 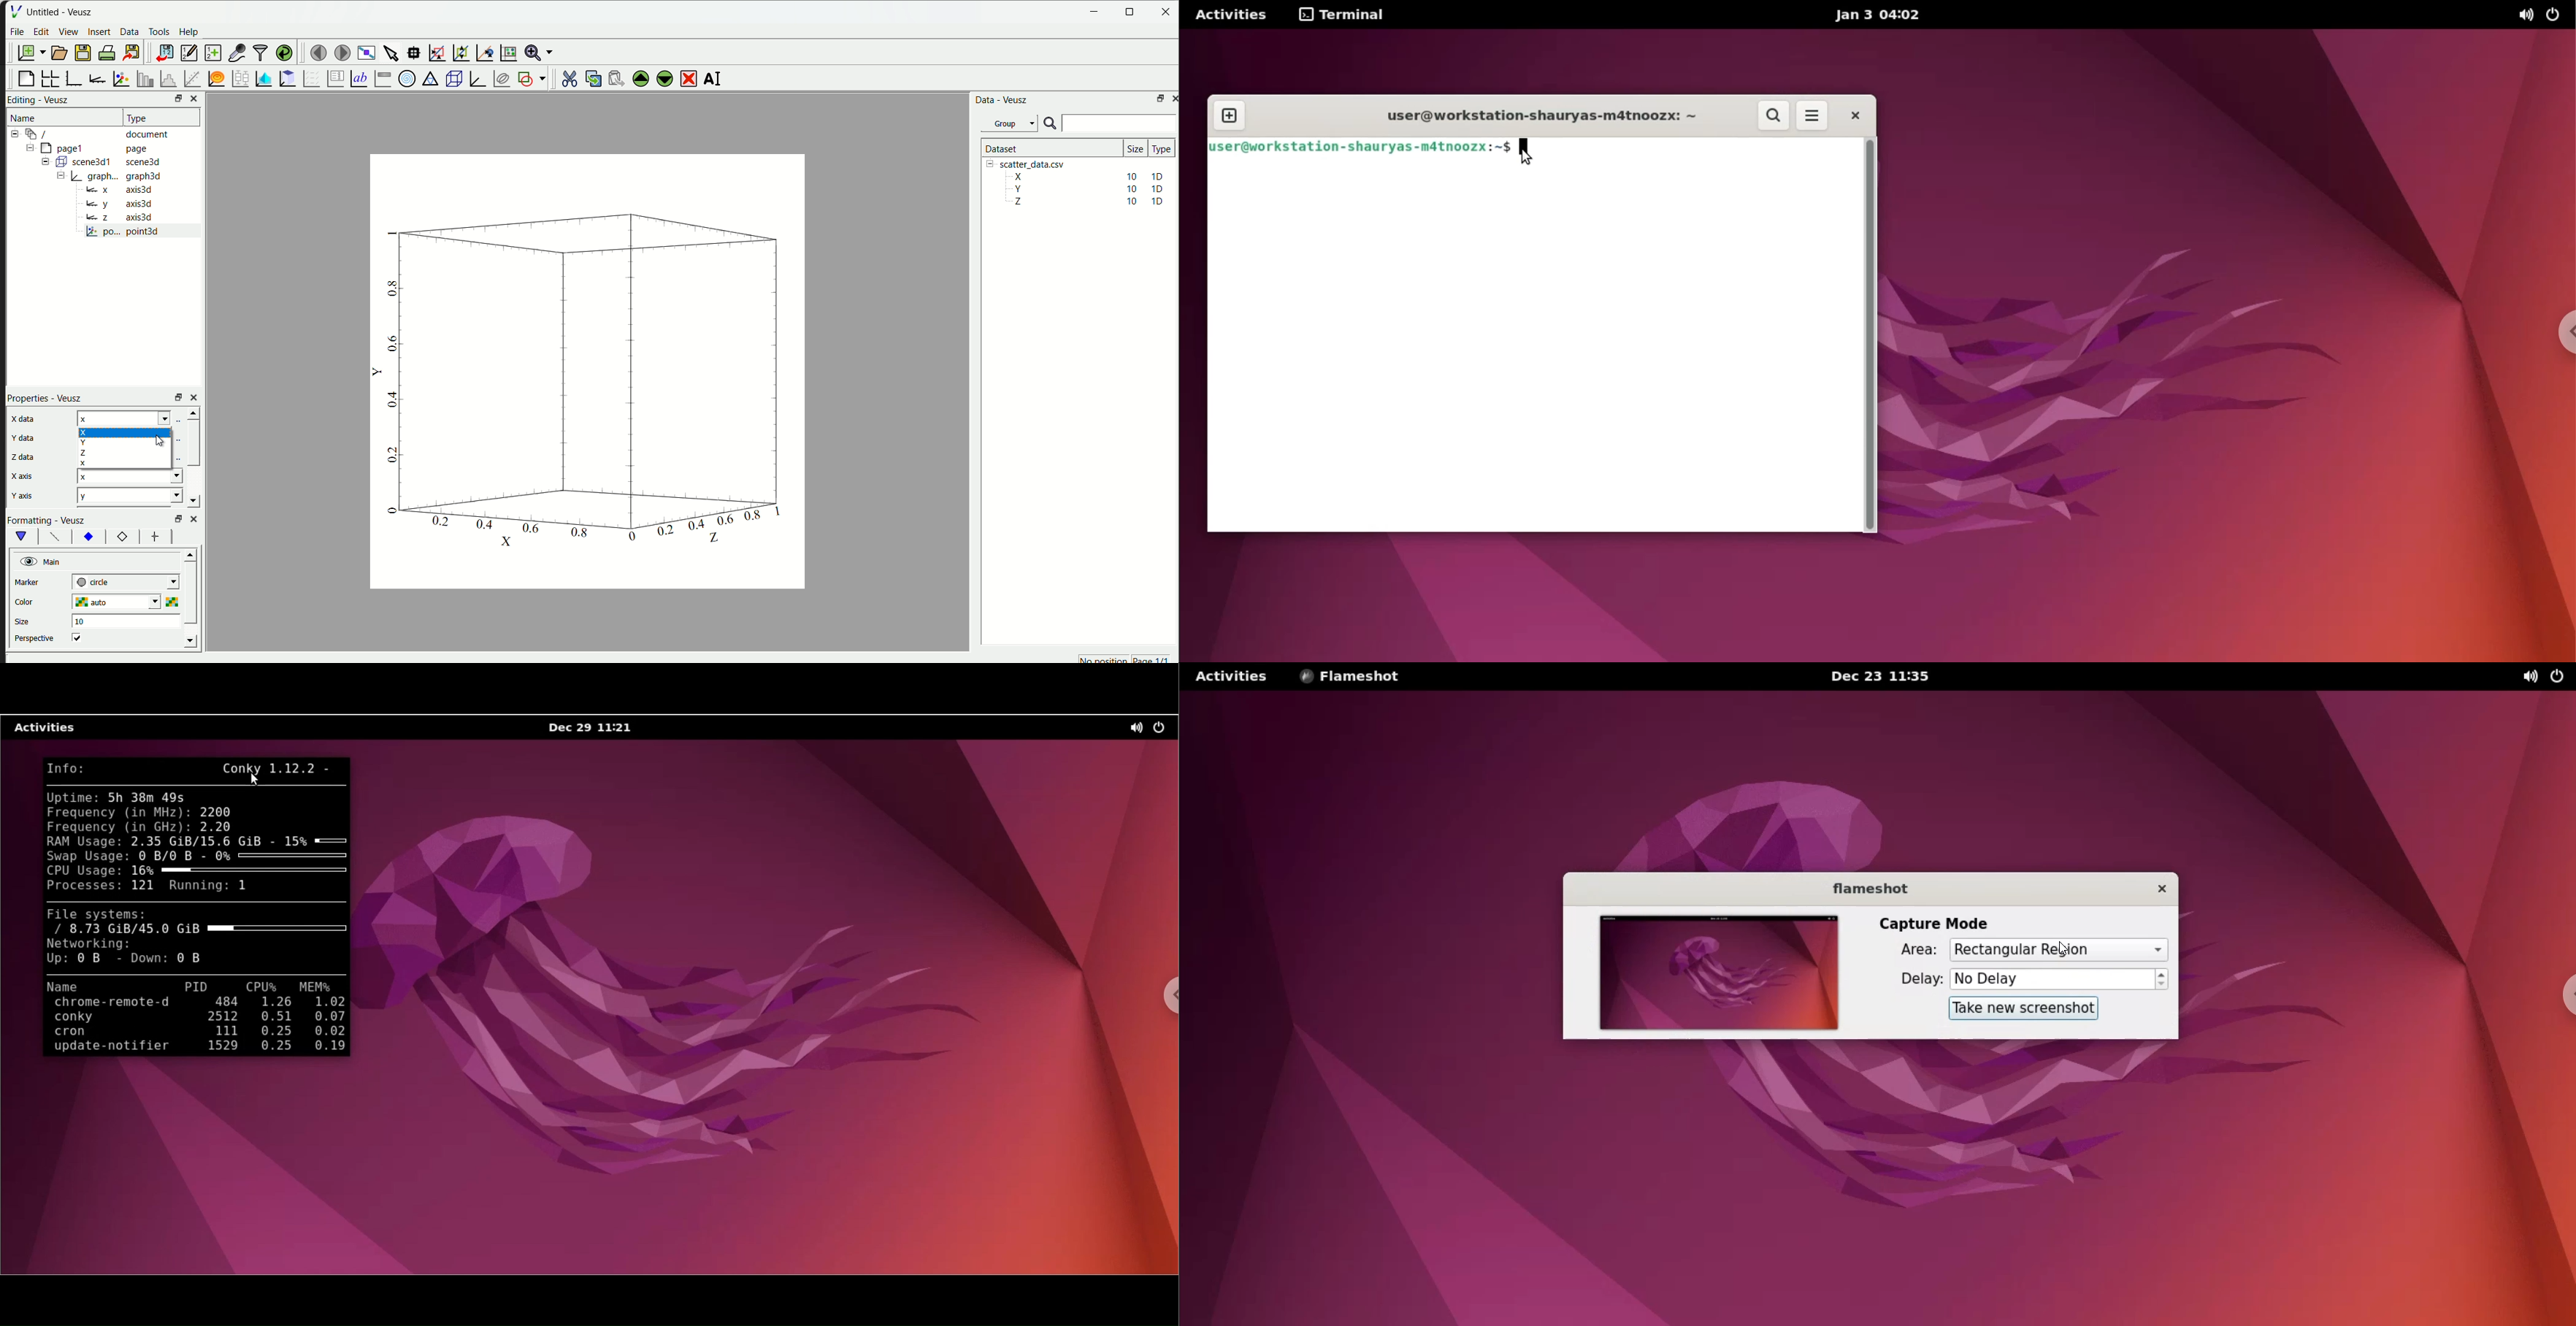 I want to click on close, so click(x=1165, y=10).